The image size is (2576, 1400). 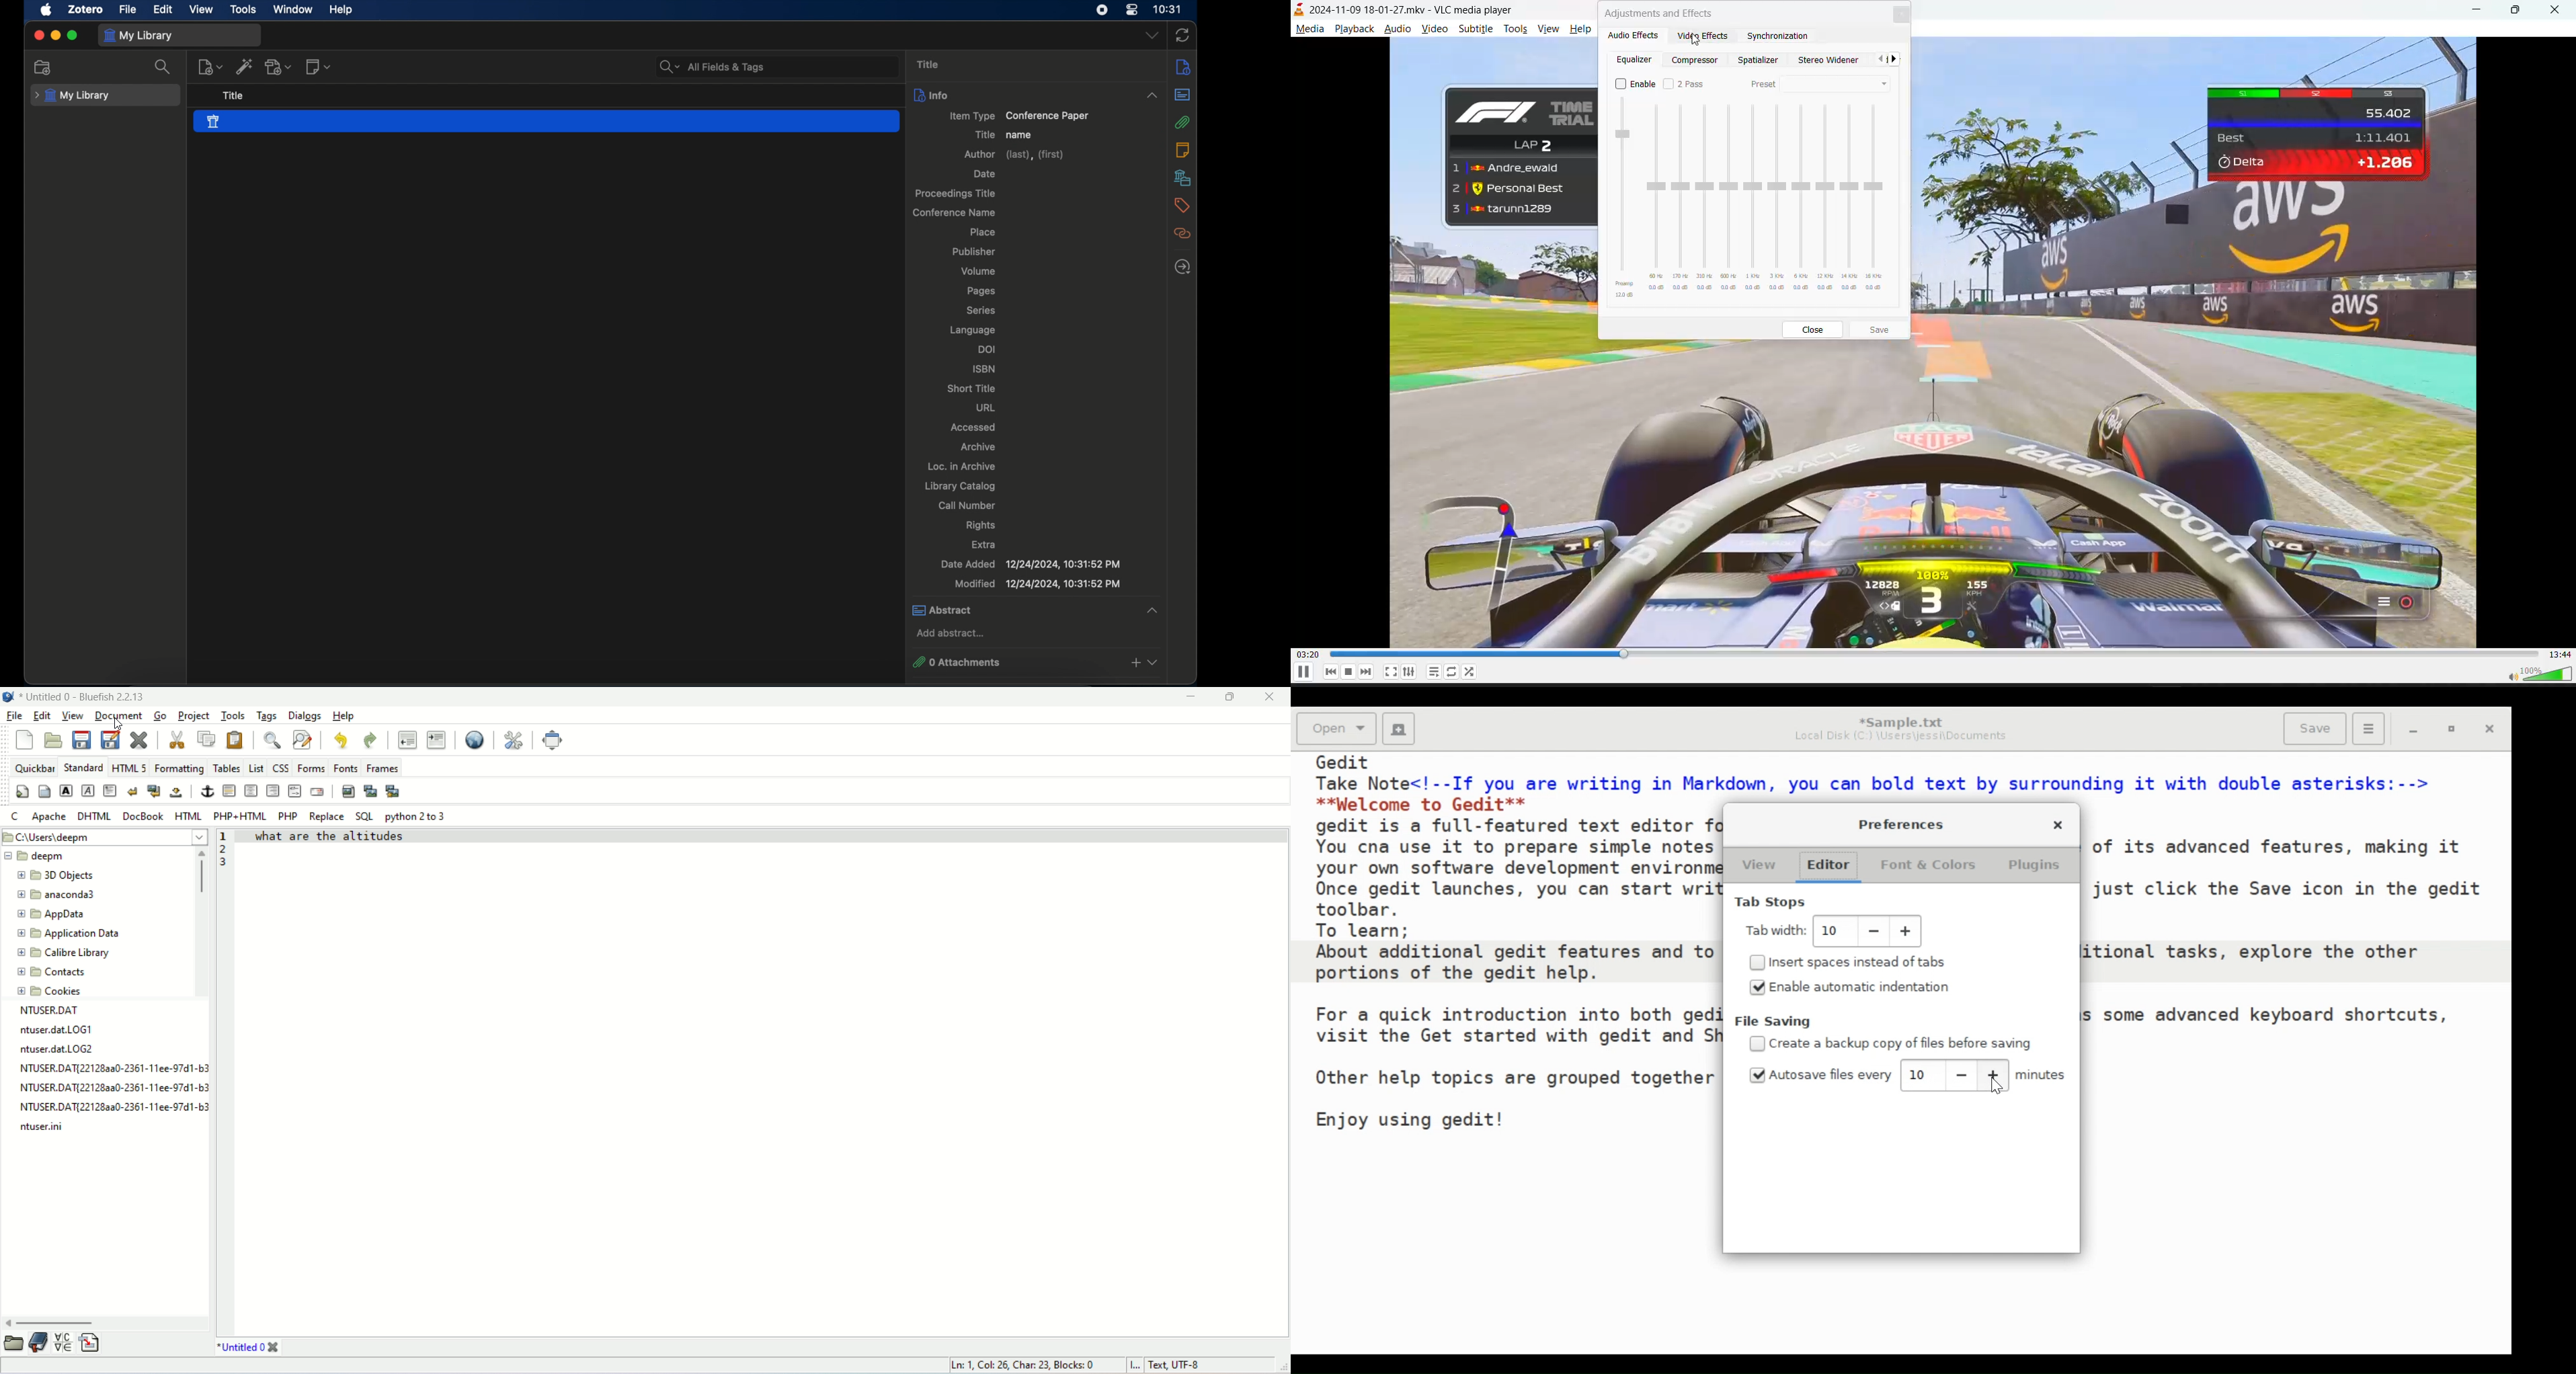 I want to click on author, so click(x=1015, y=155).